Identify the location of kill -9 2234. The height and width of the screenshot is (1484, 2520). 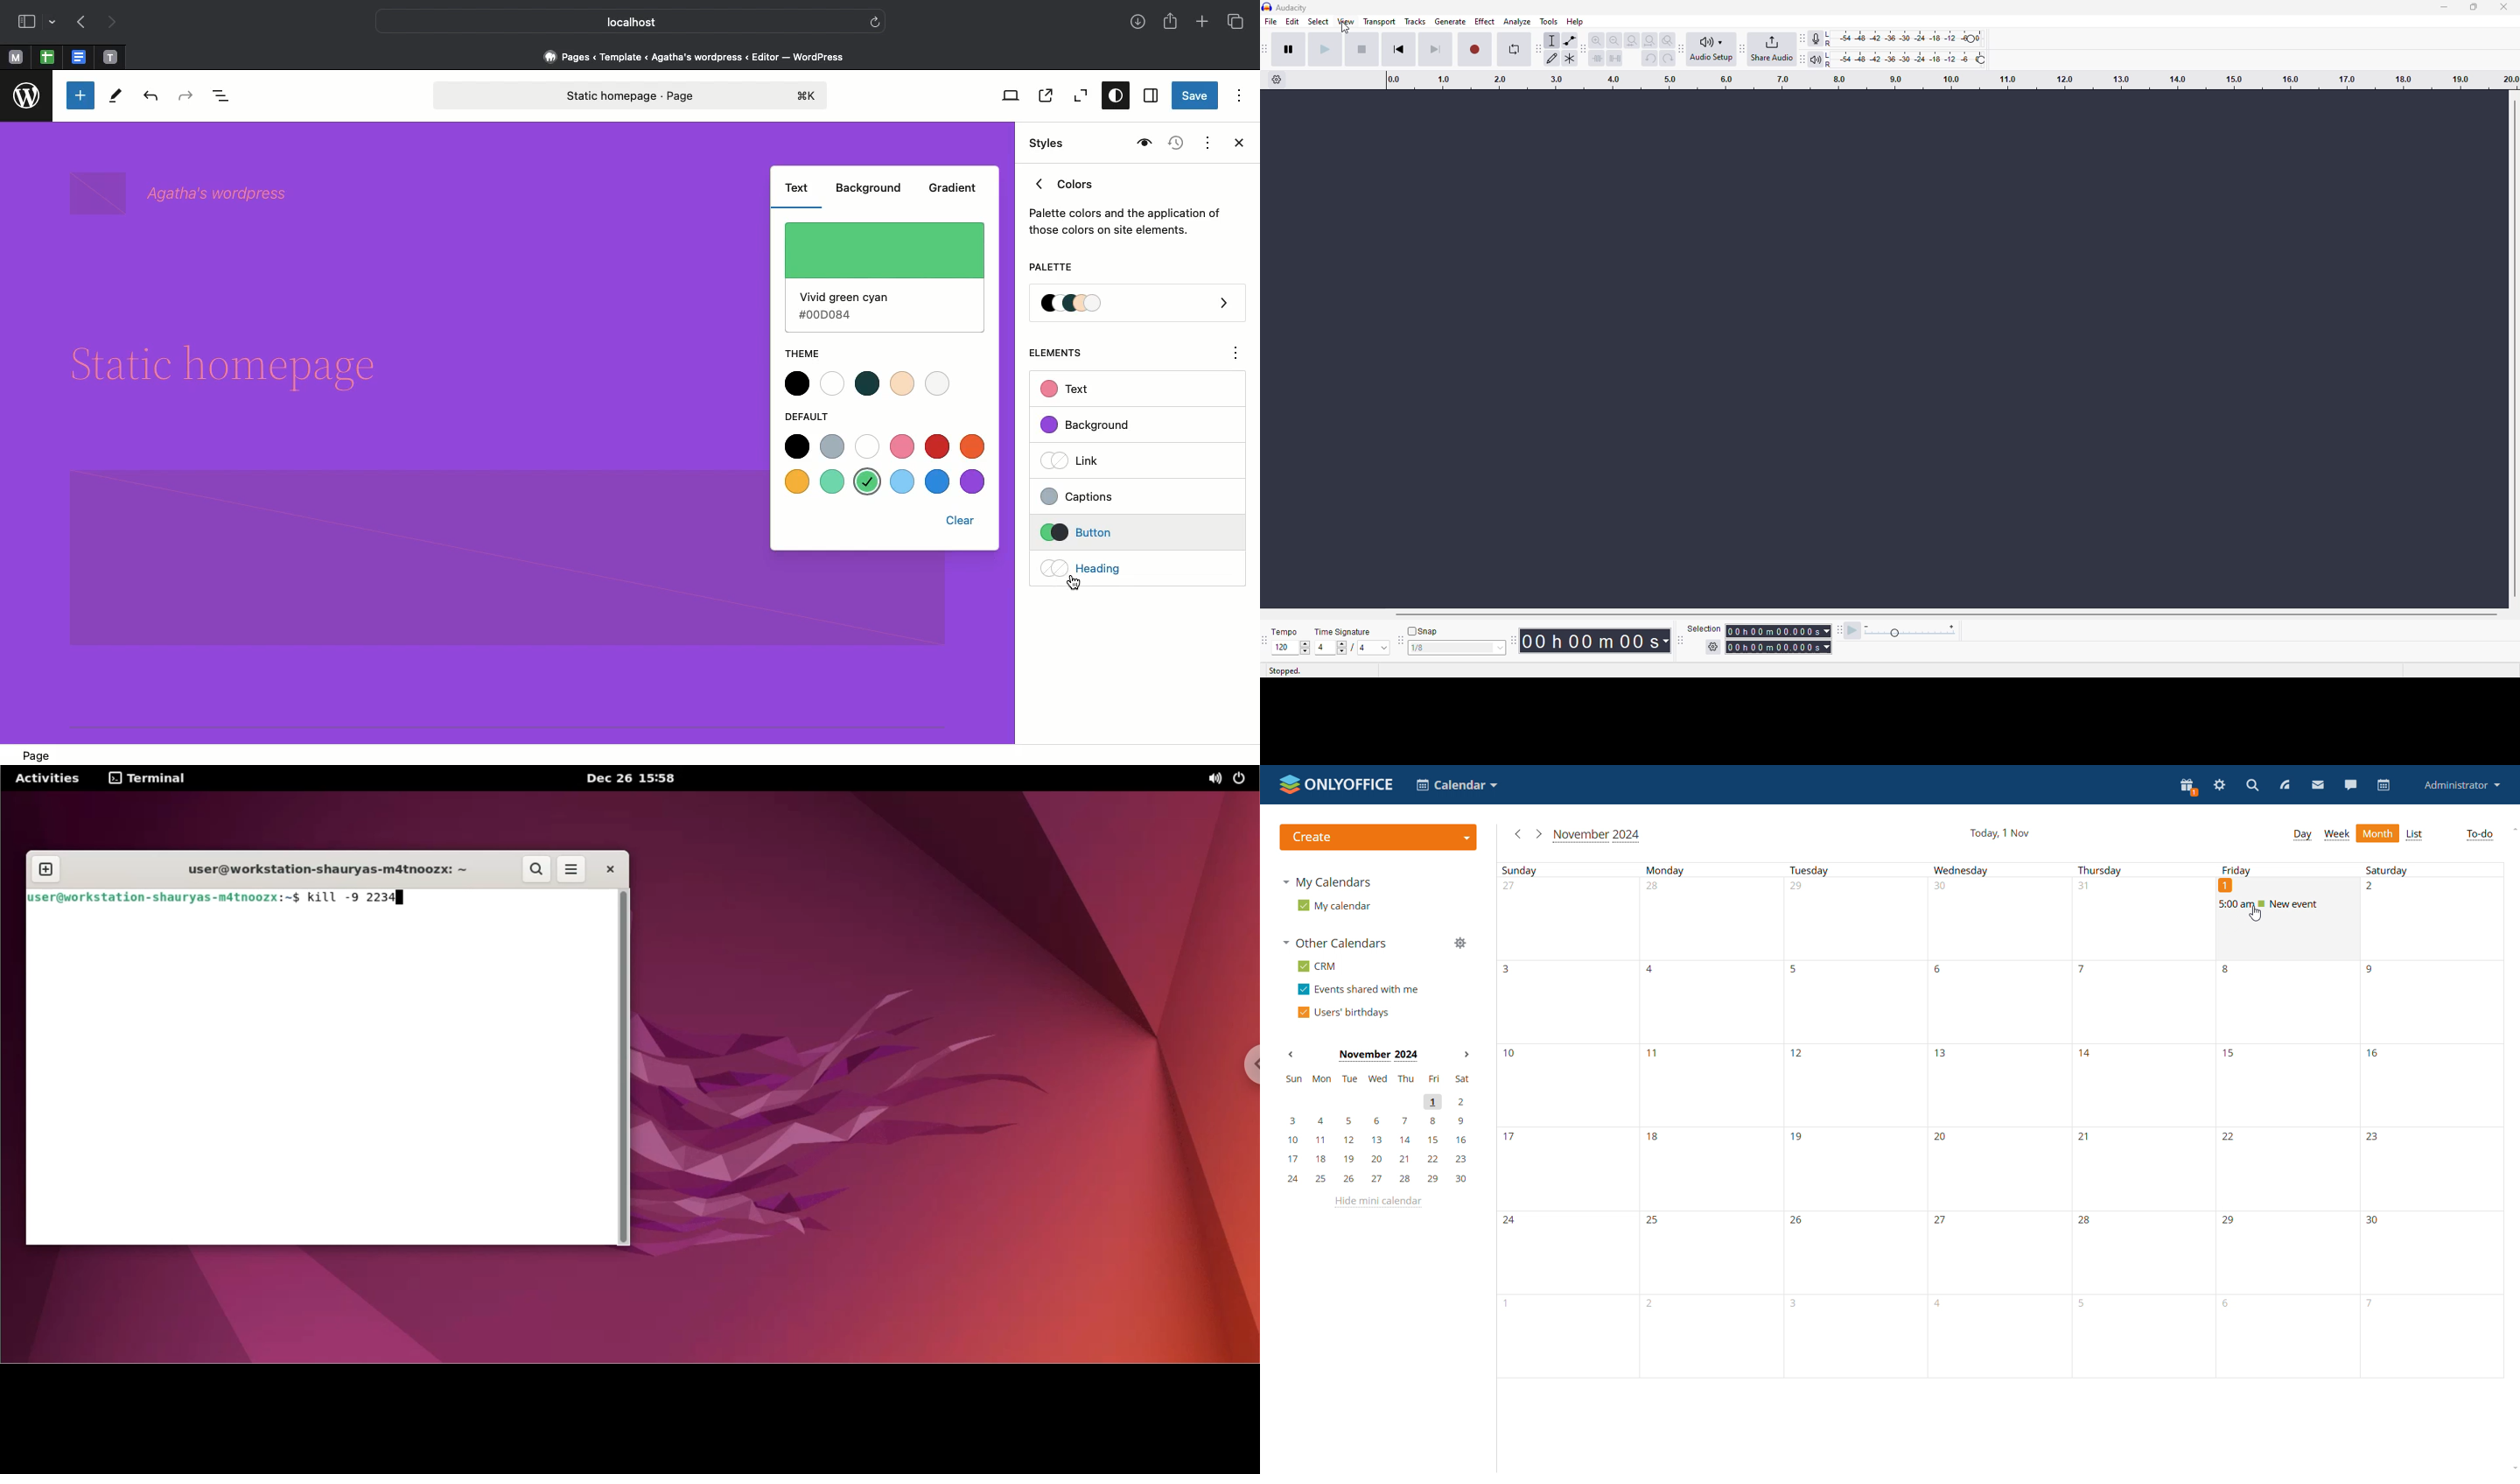
(349, 898).